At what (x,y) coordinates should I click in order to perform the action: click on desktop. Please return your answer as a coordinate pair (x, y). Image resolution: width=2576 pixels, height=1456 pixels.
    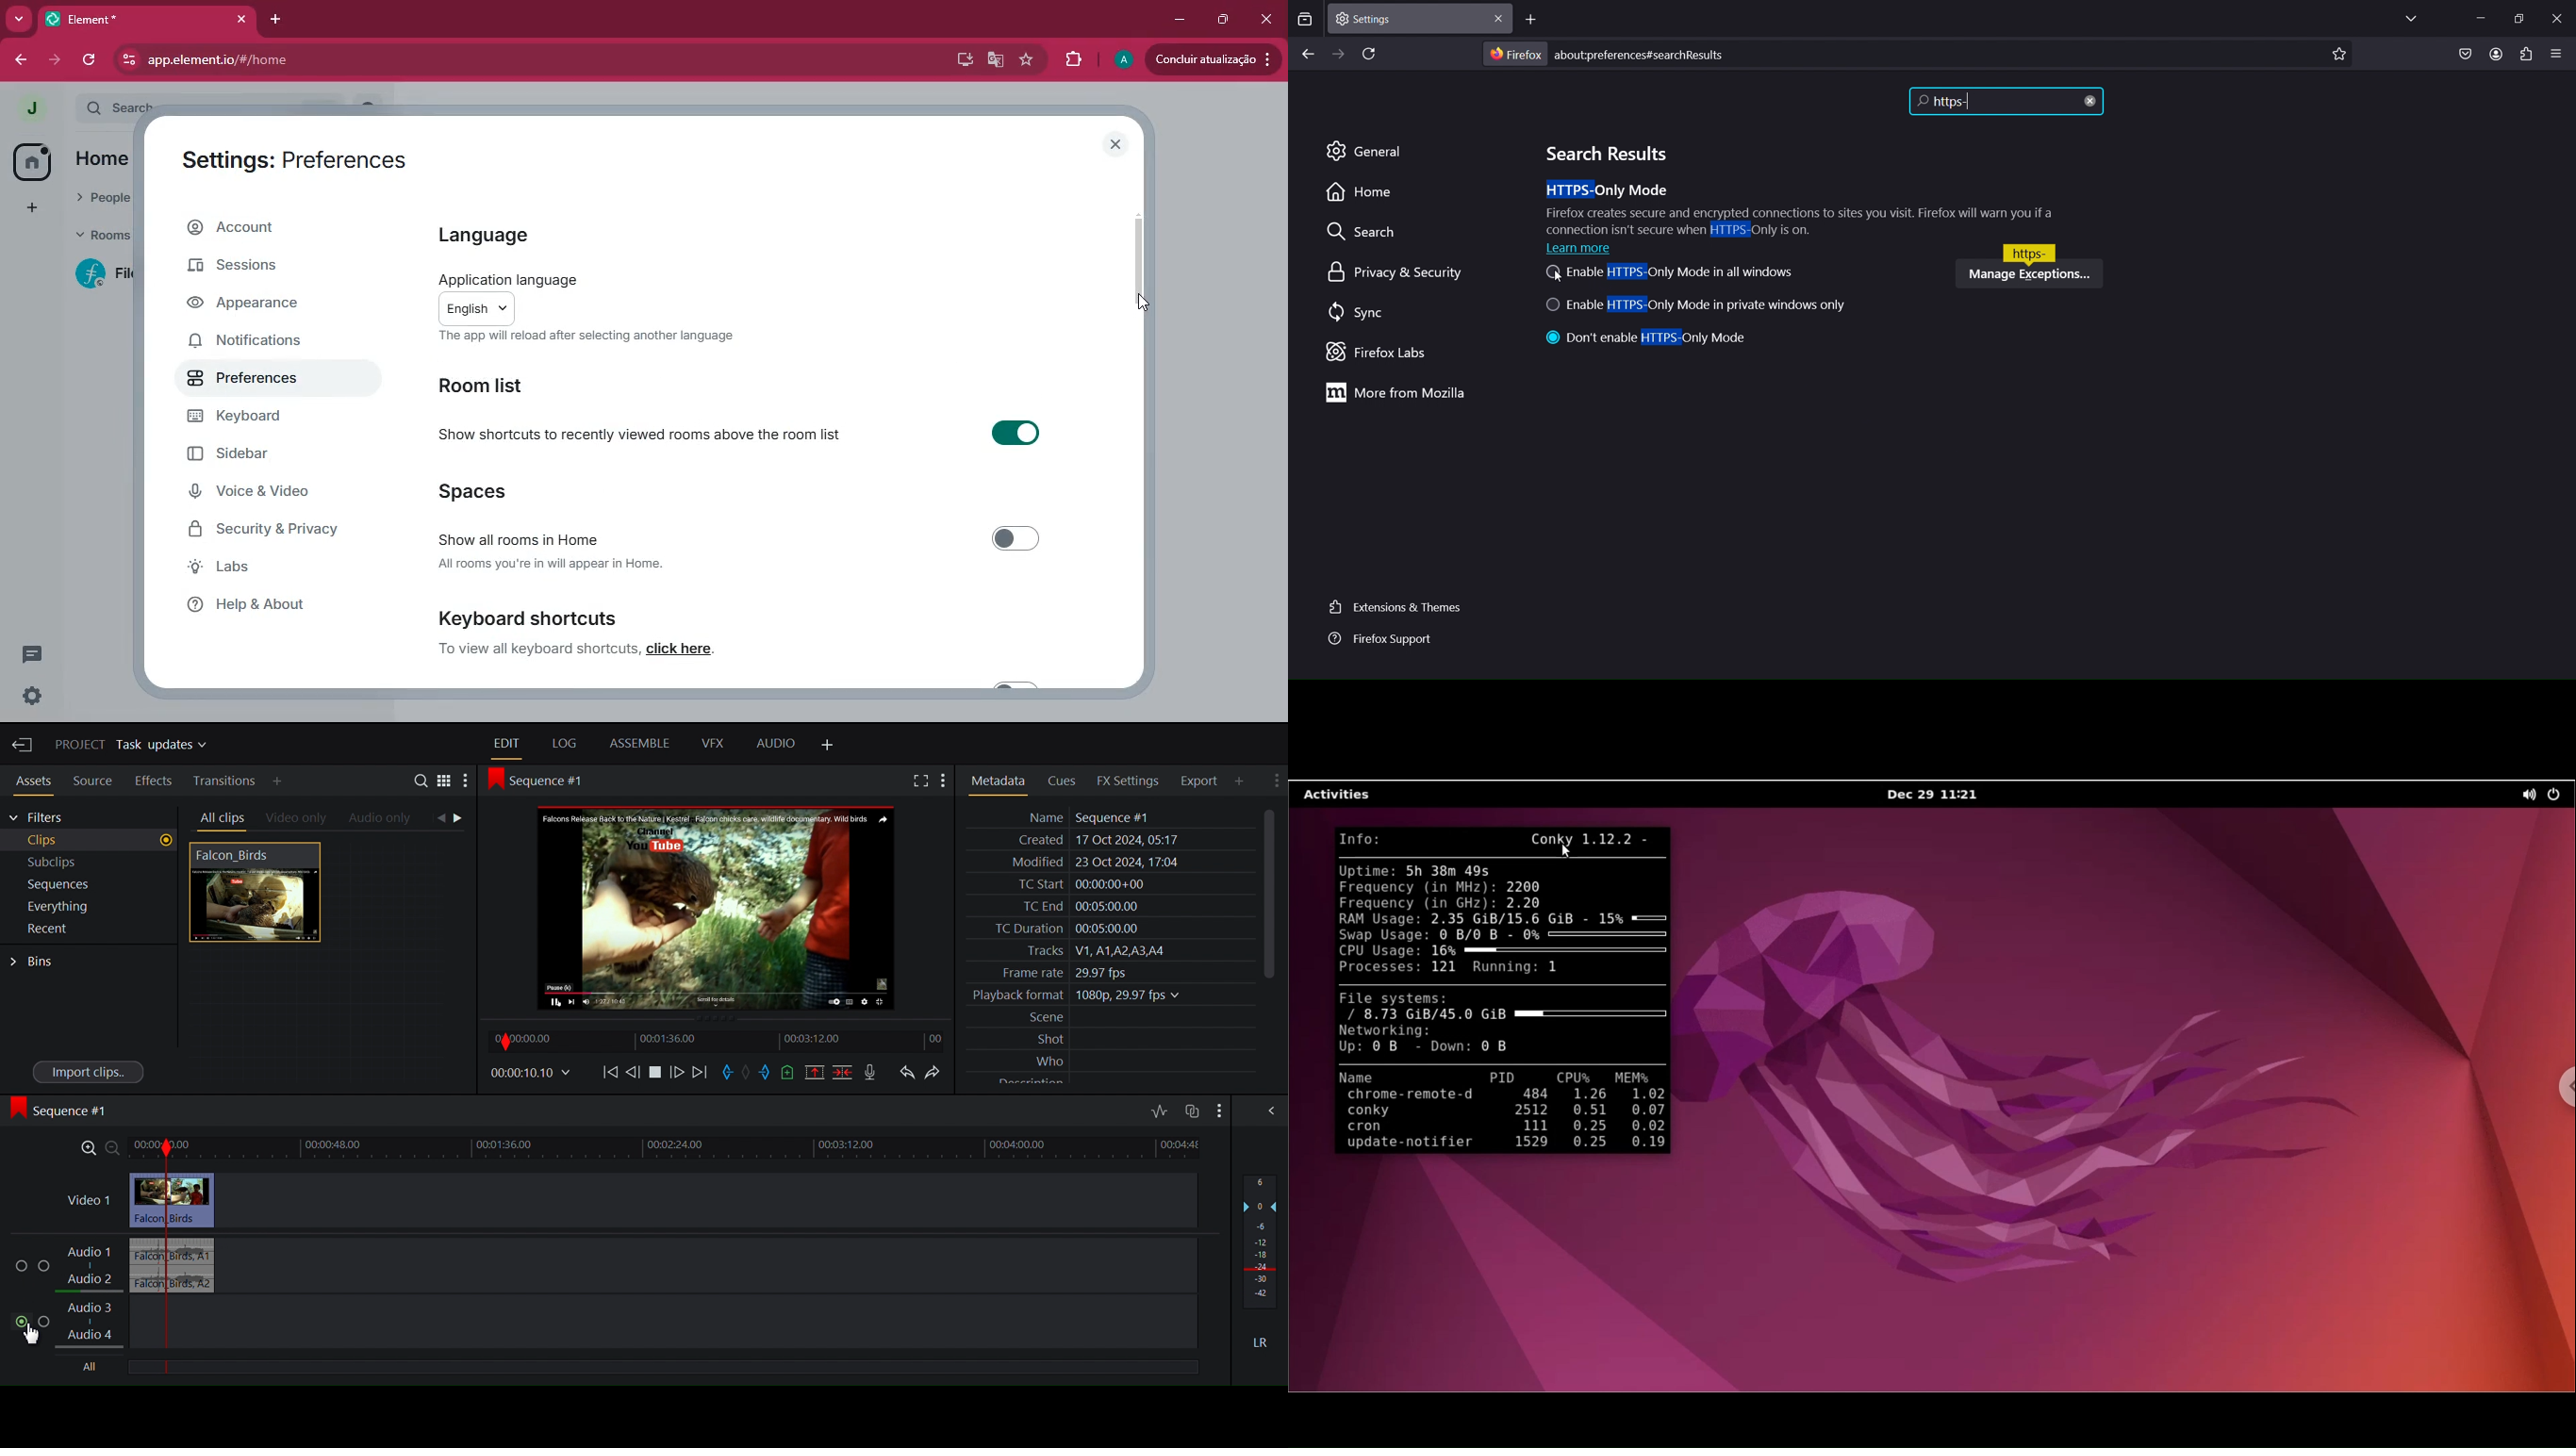
    Looking at the image, I should click on (962, 59).